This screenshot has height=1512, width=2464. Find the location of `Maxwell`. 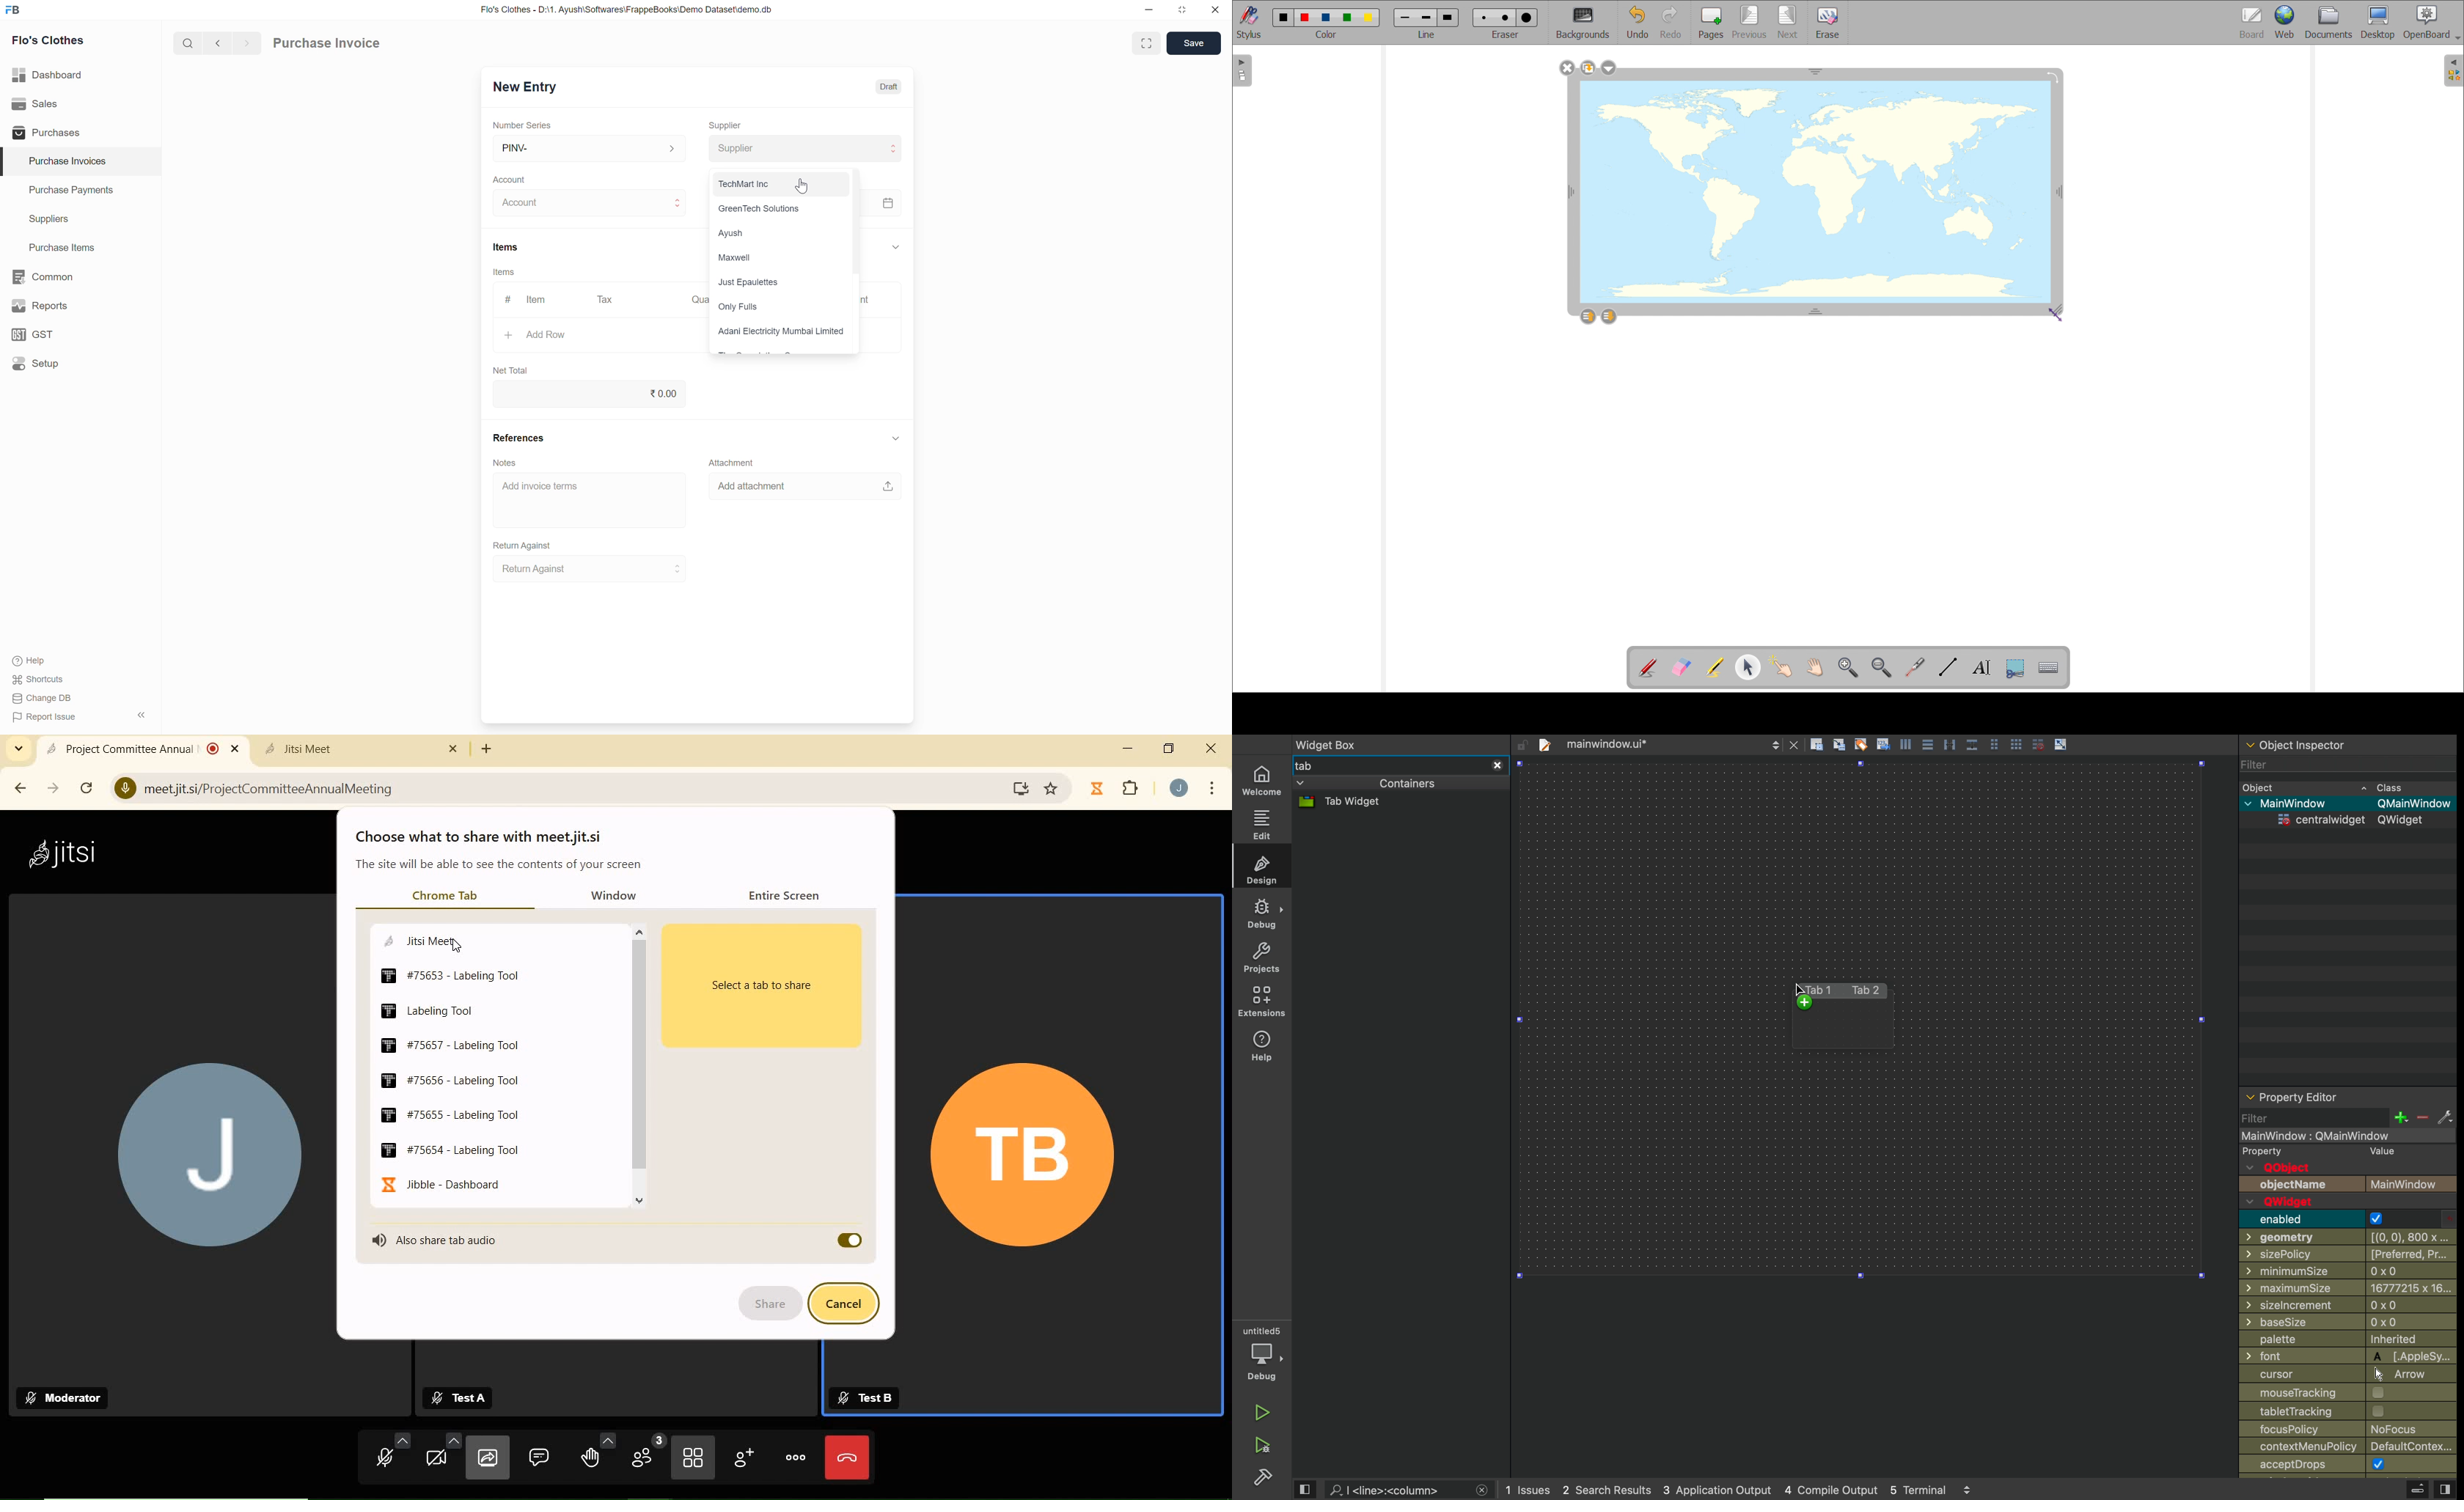

Maxwell is located at coordinates (781, 257).